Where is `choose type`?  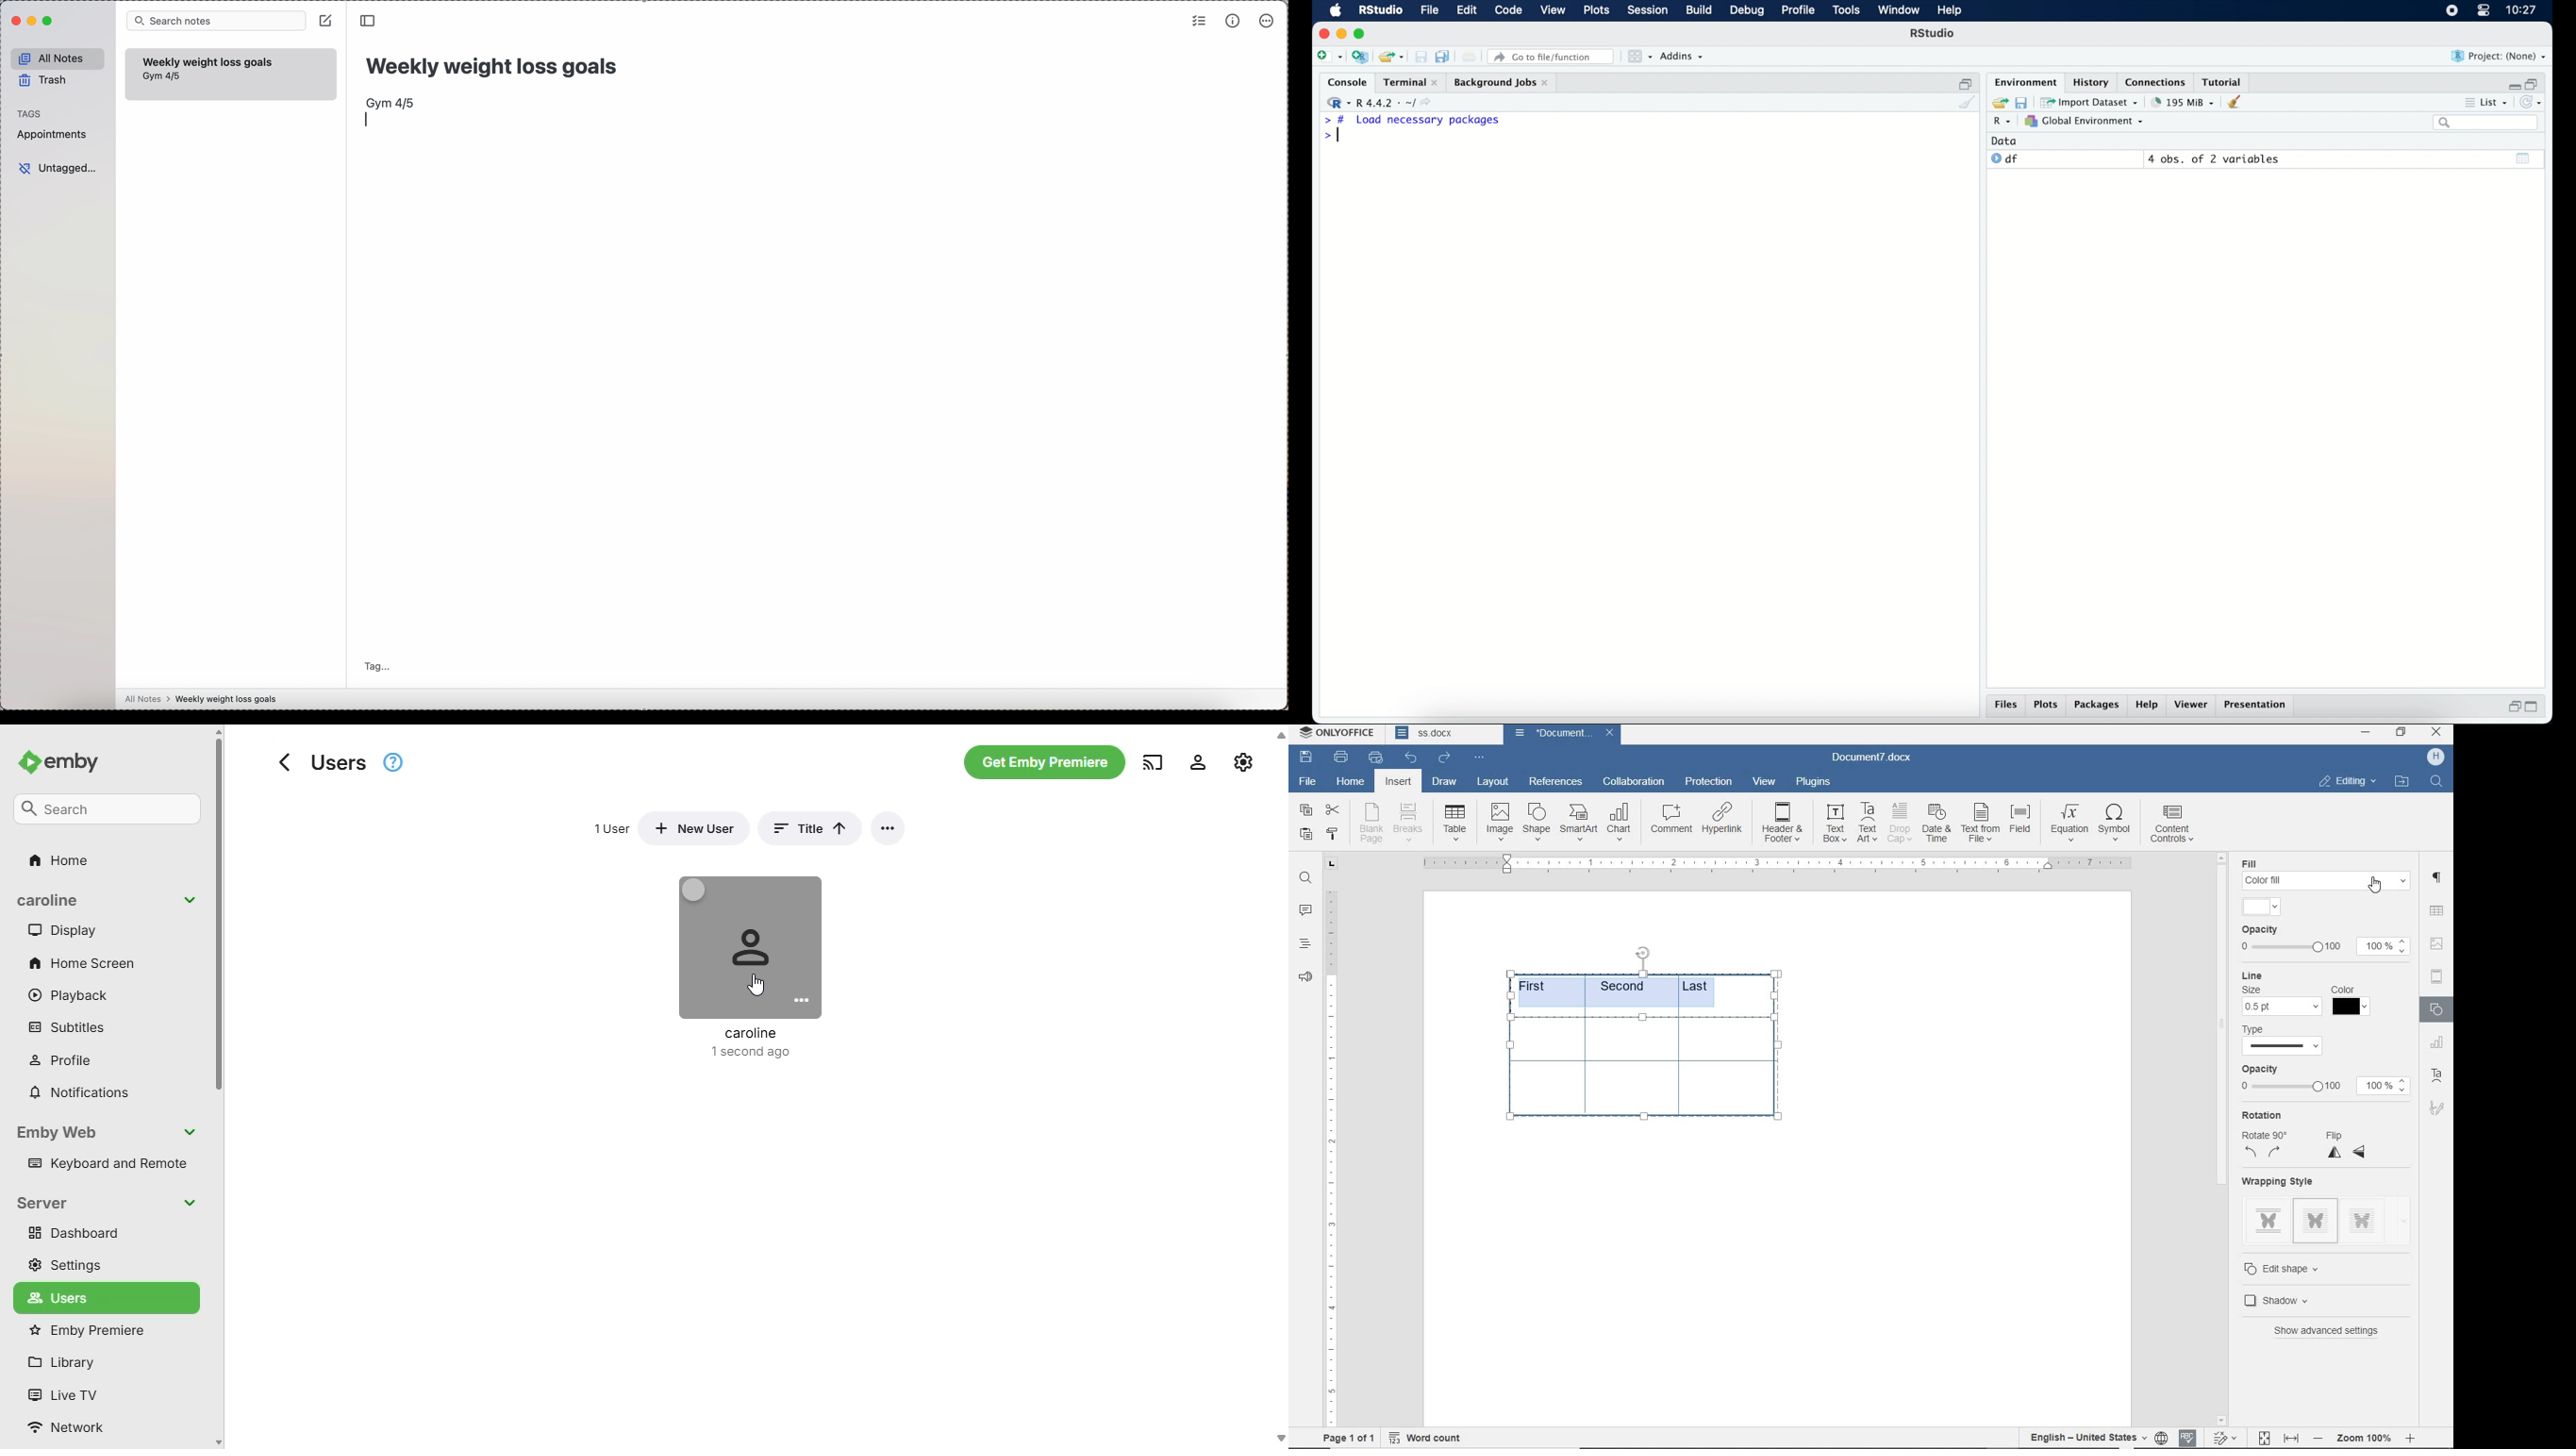
choose type is located at coordinates (2282, 1046).